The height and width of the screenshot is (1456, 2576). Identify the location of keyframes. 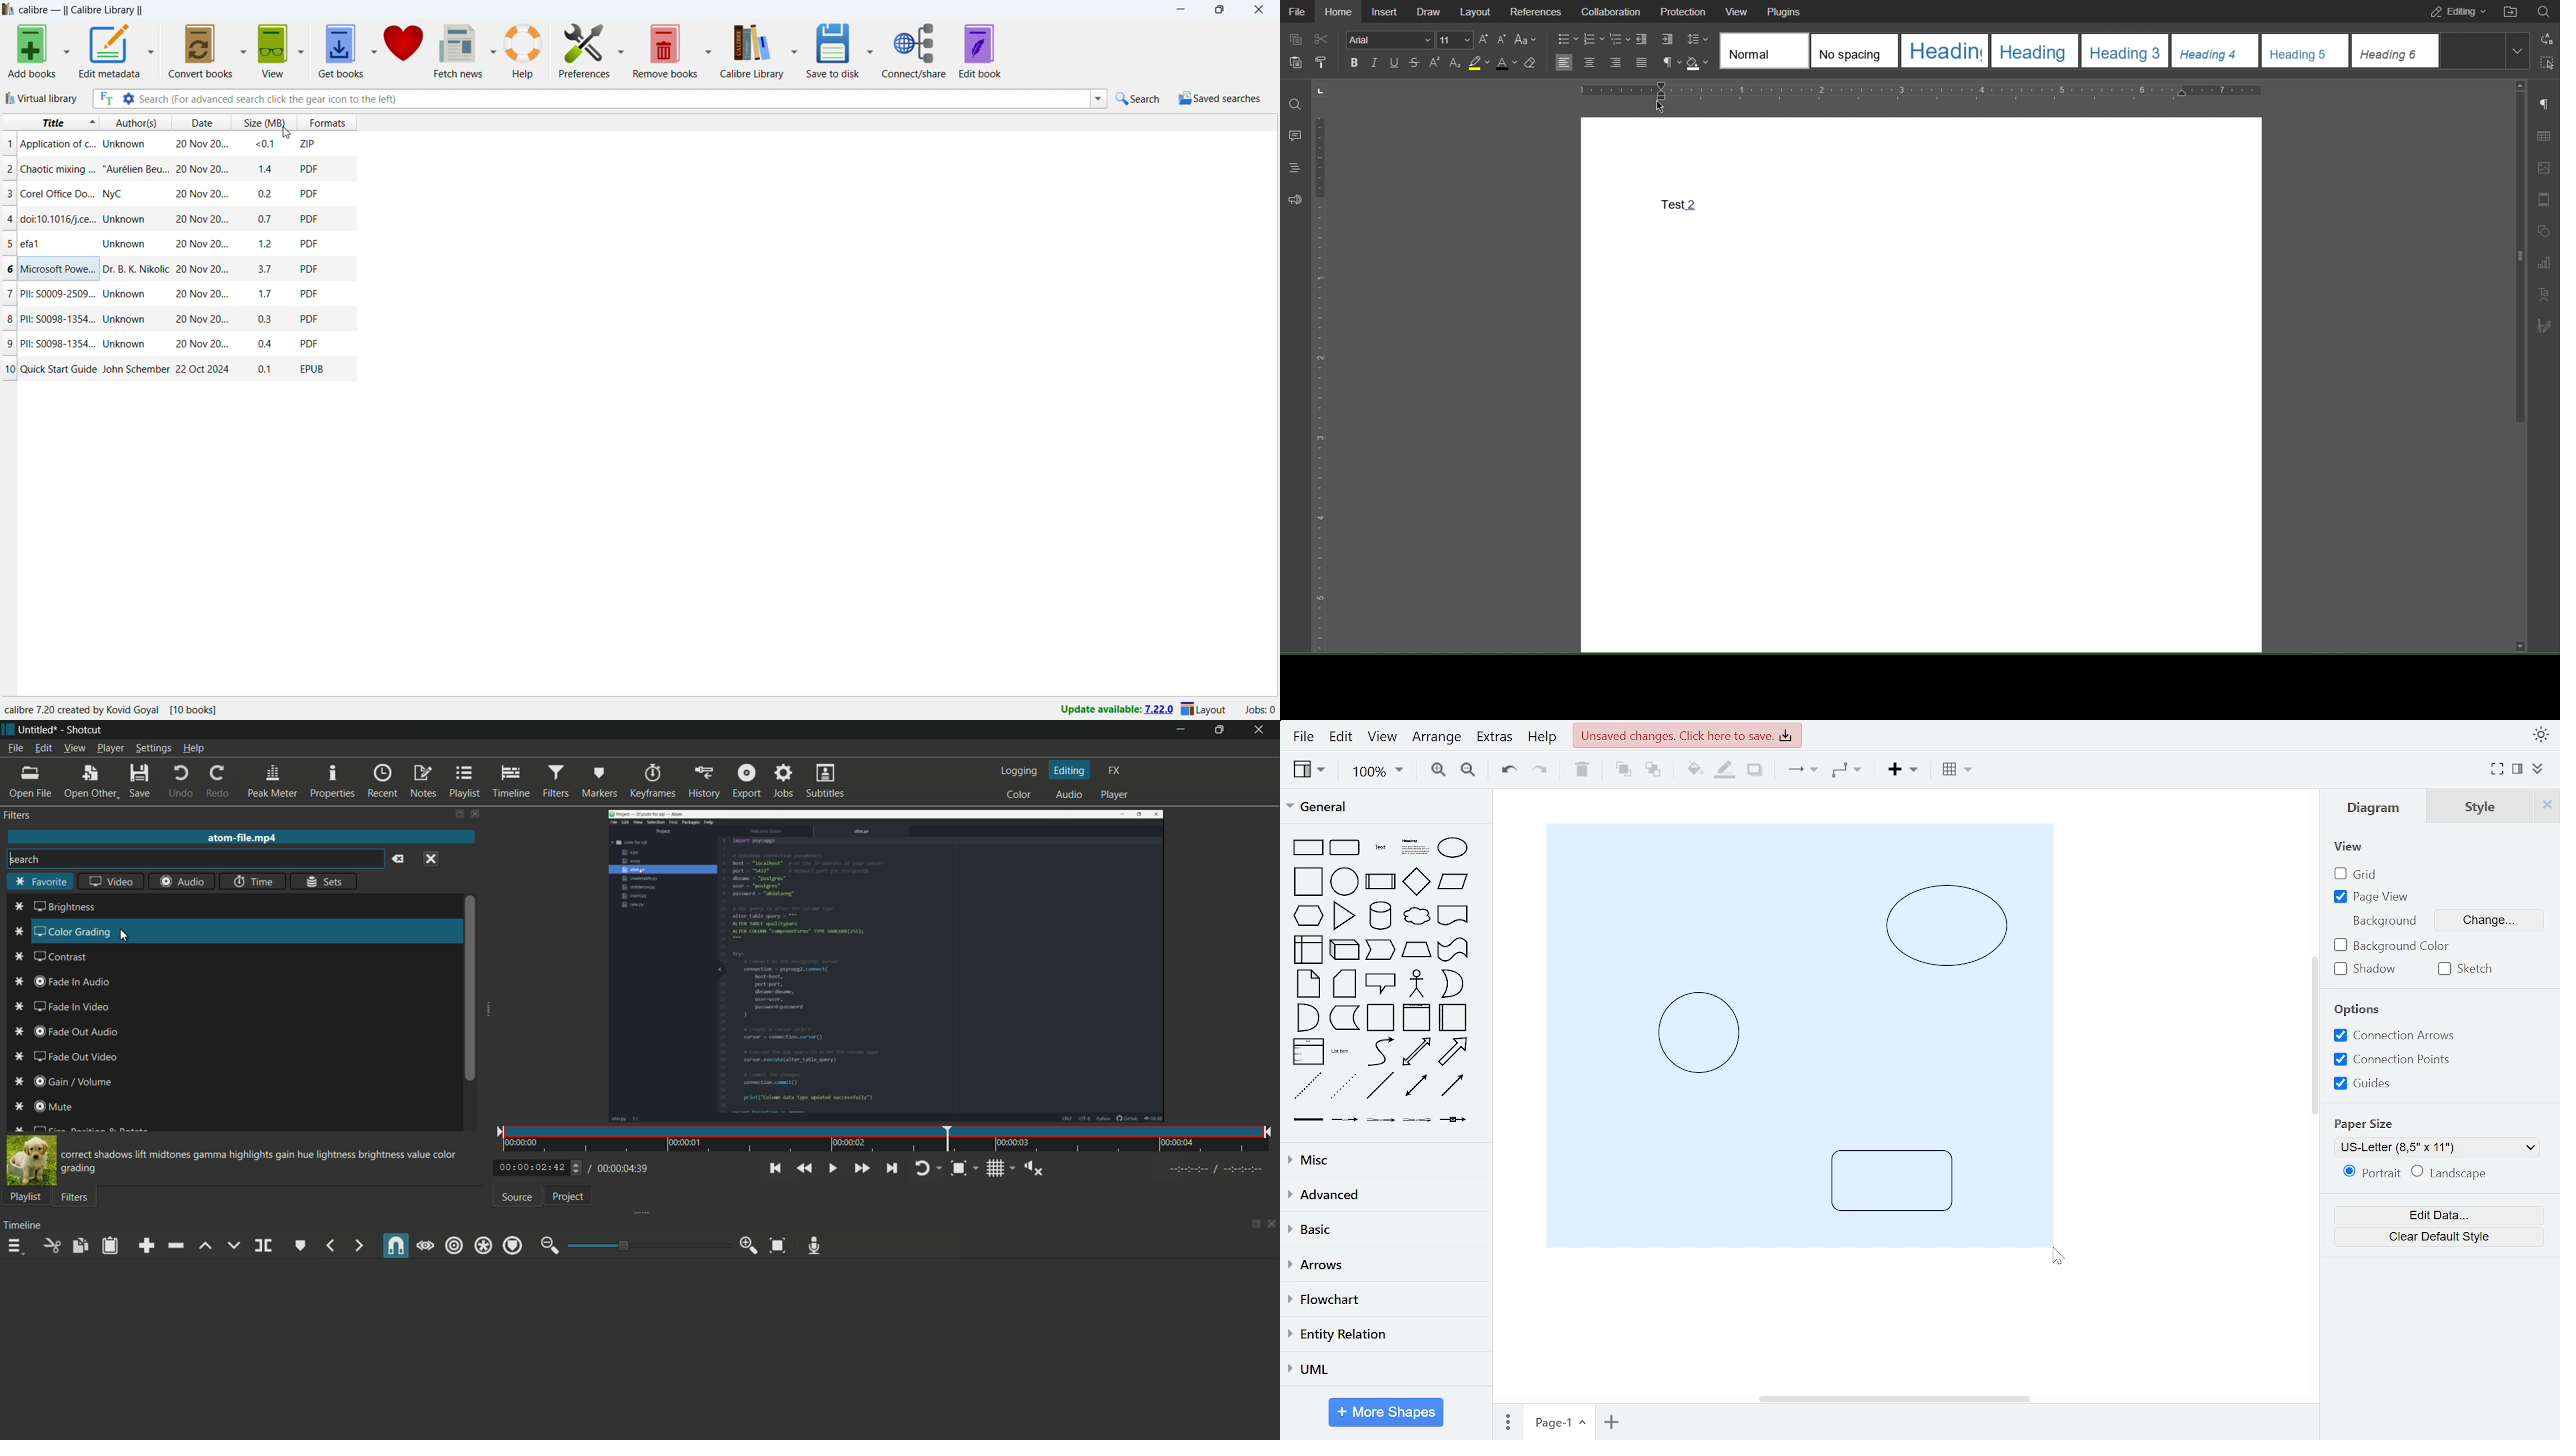
(652, 781).